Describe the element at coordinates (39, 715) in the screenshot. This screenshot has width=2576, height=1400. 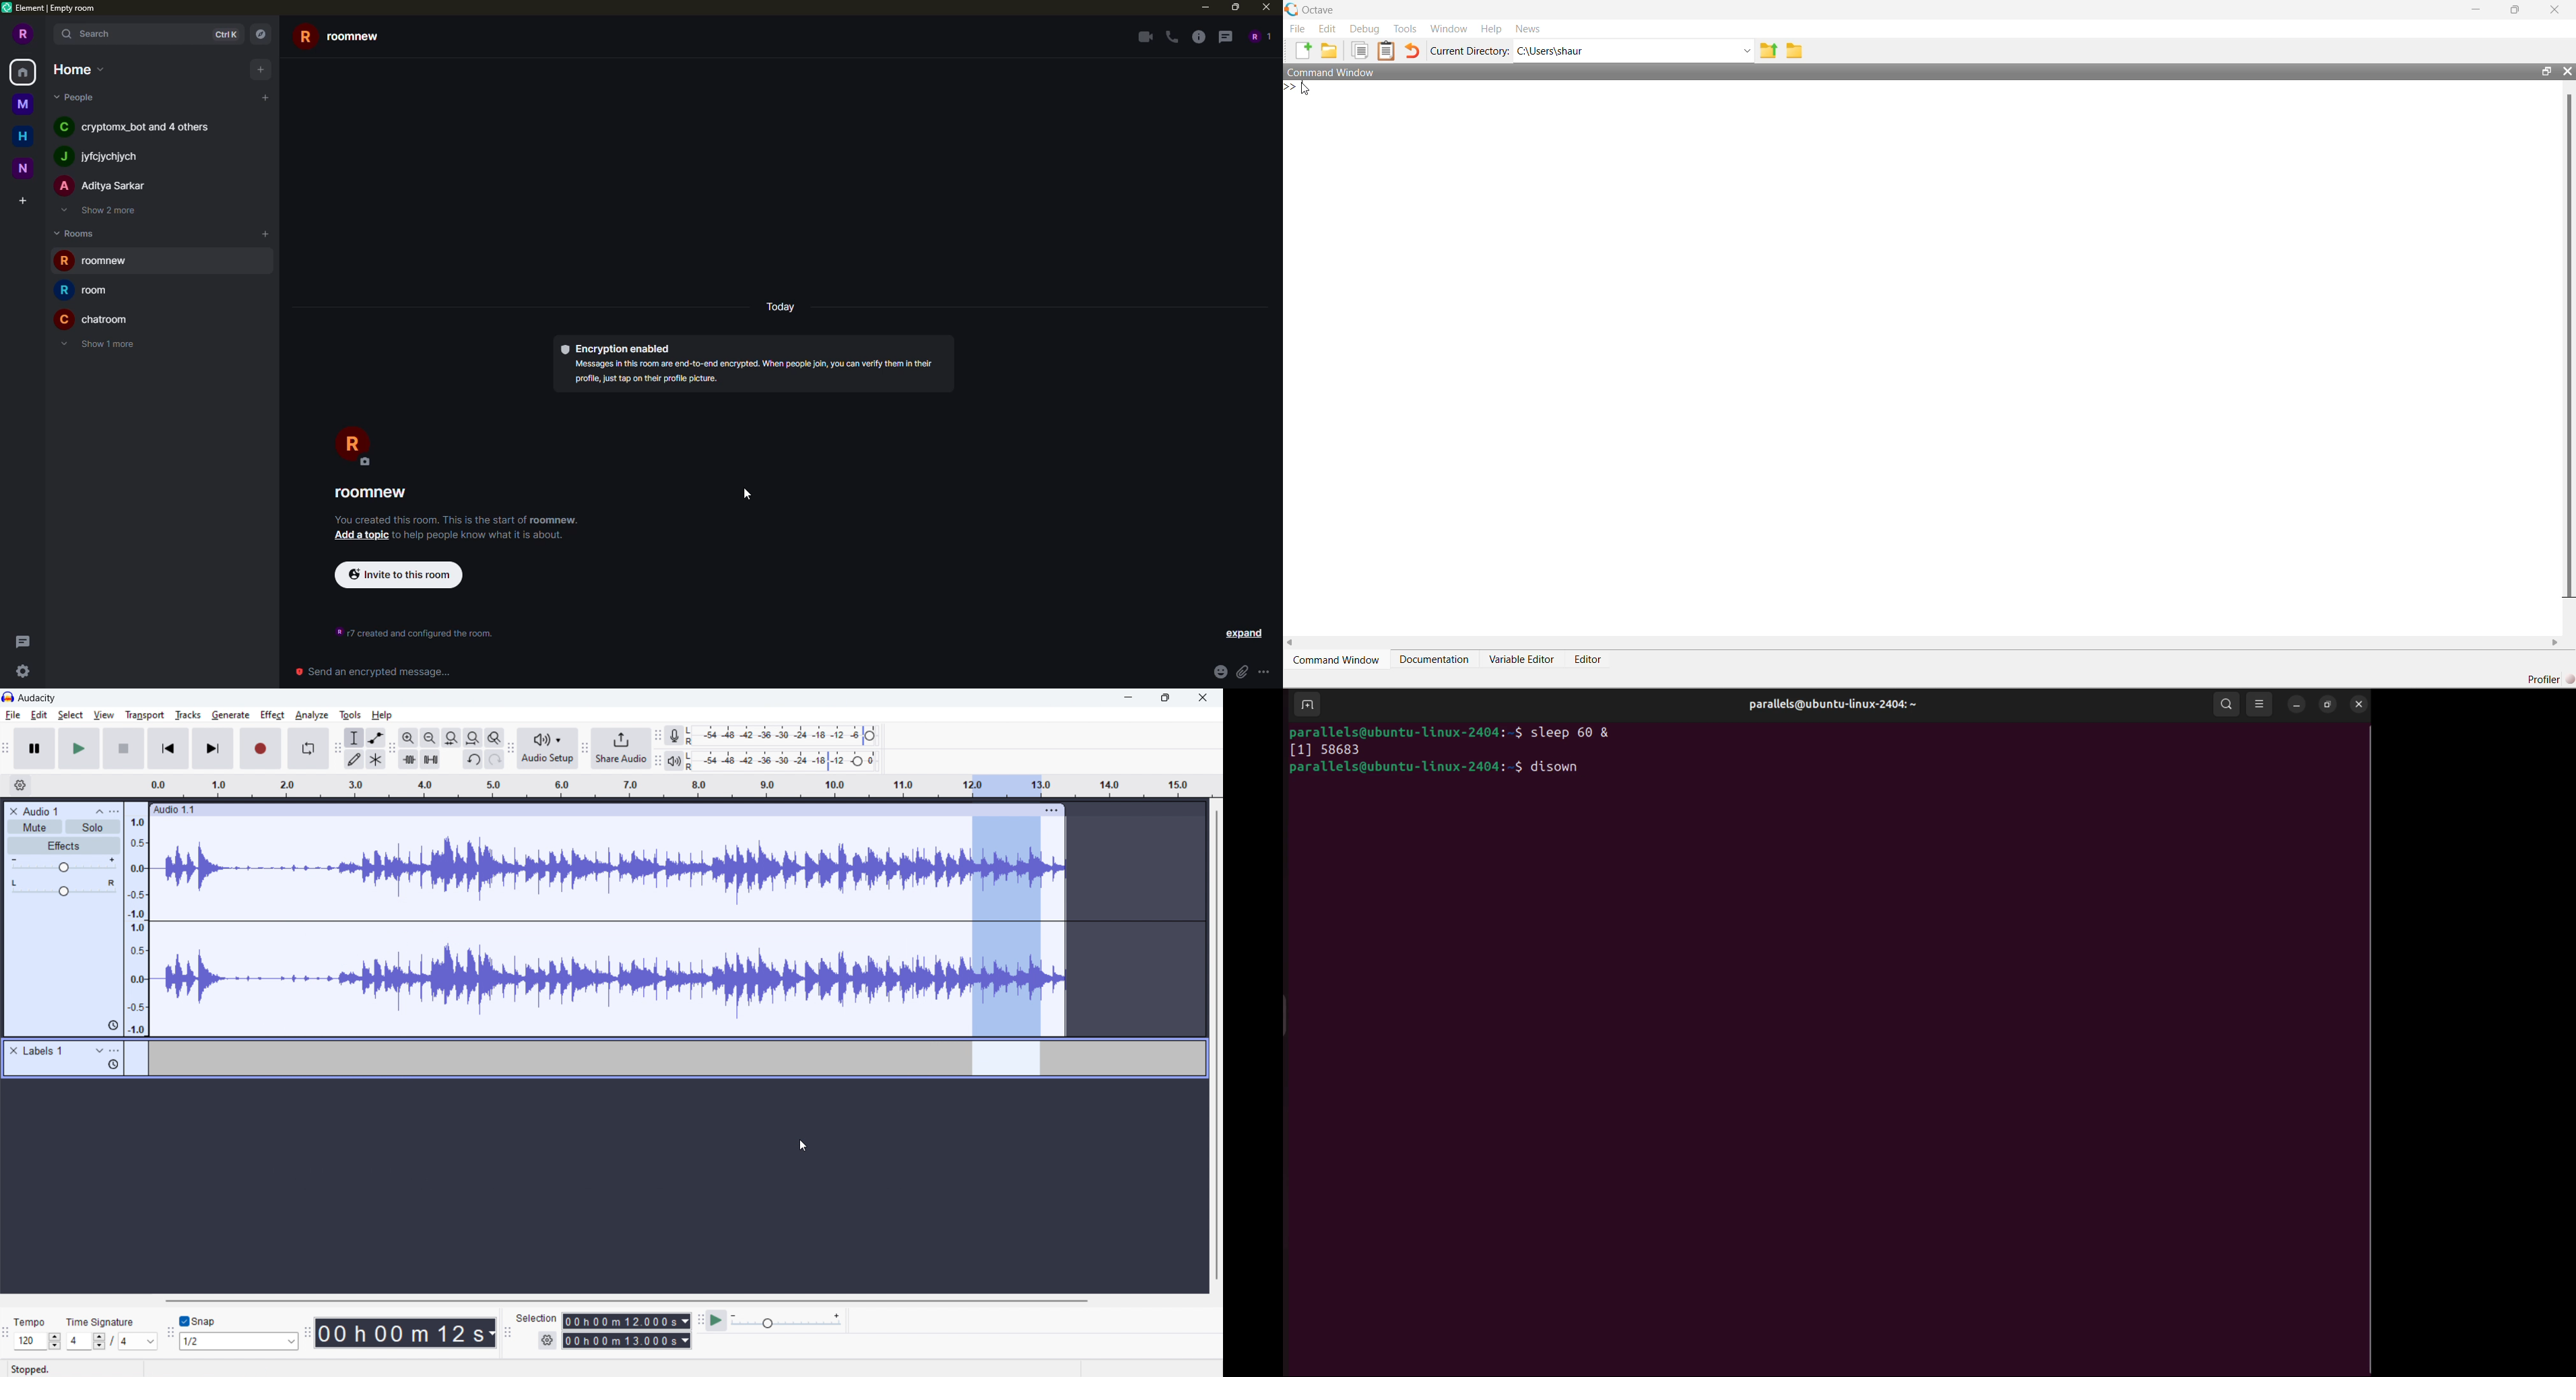
I see `edit` at that location.